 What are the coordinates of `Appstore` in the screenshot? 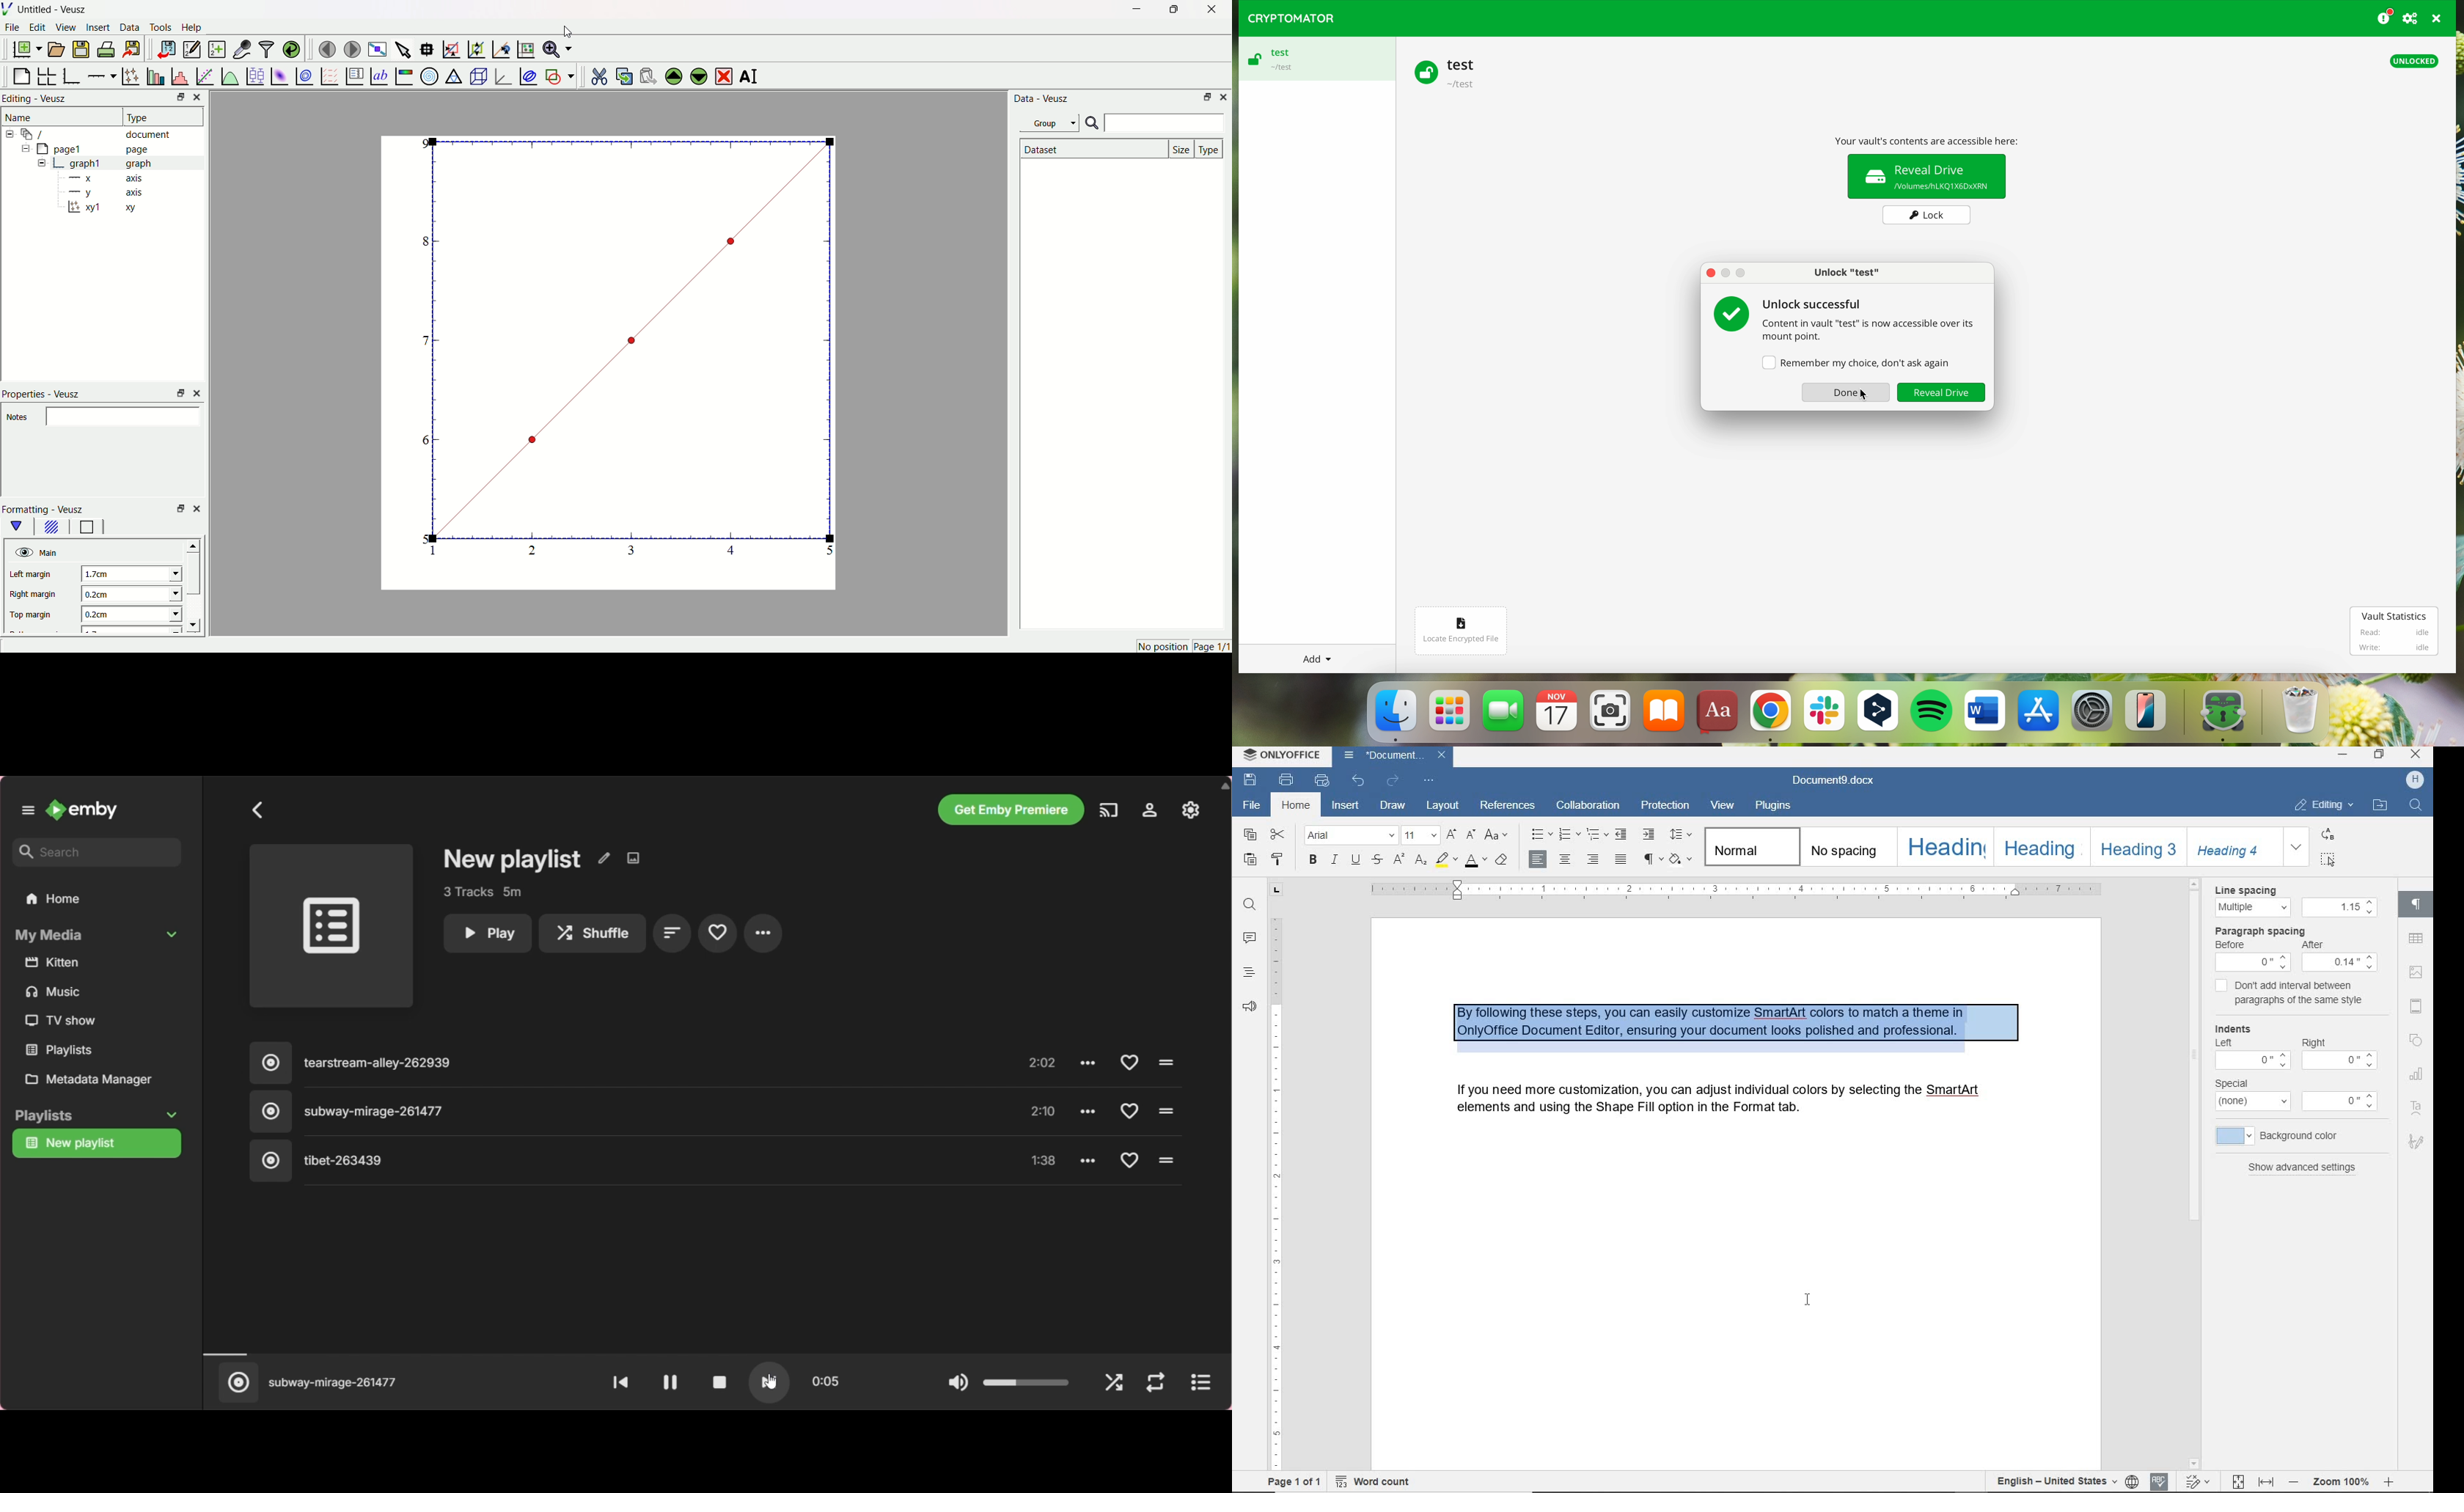 It's located at (2040, 714).